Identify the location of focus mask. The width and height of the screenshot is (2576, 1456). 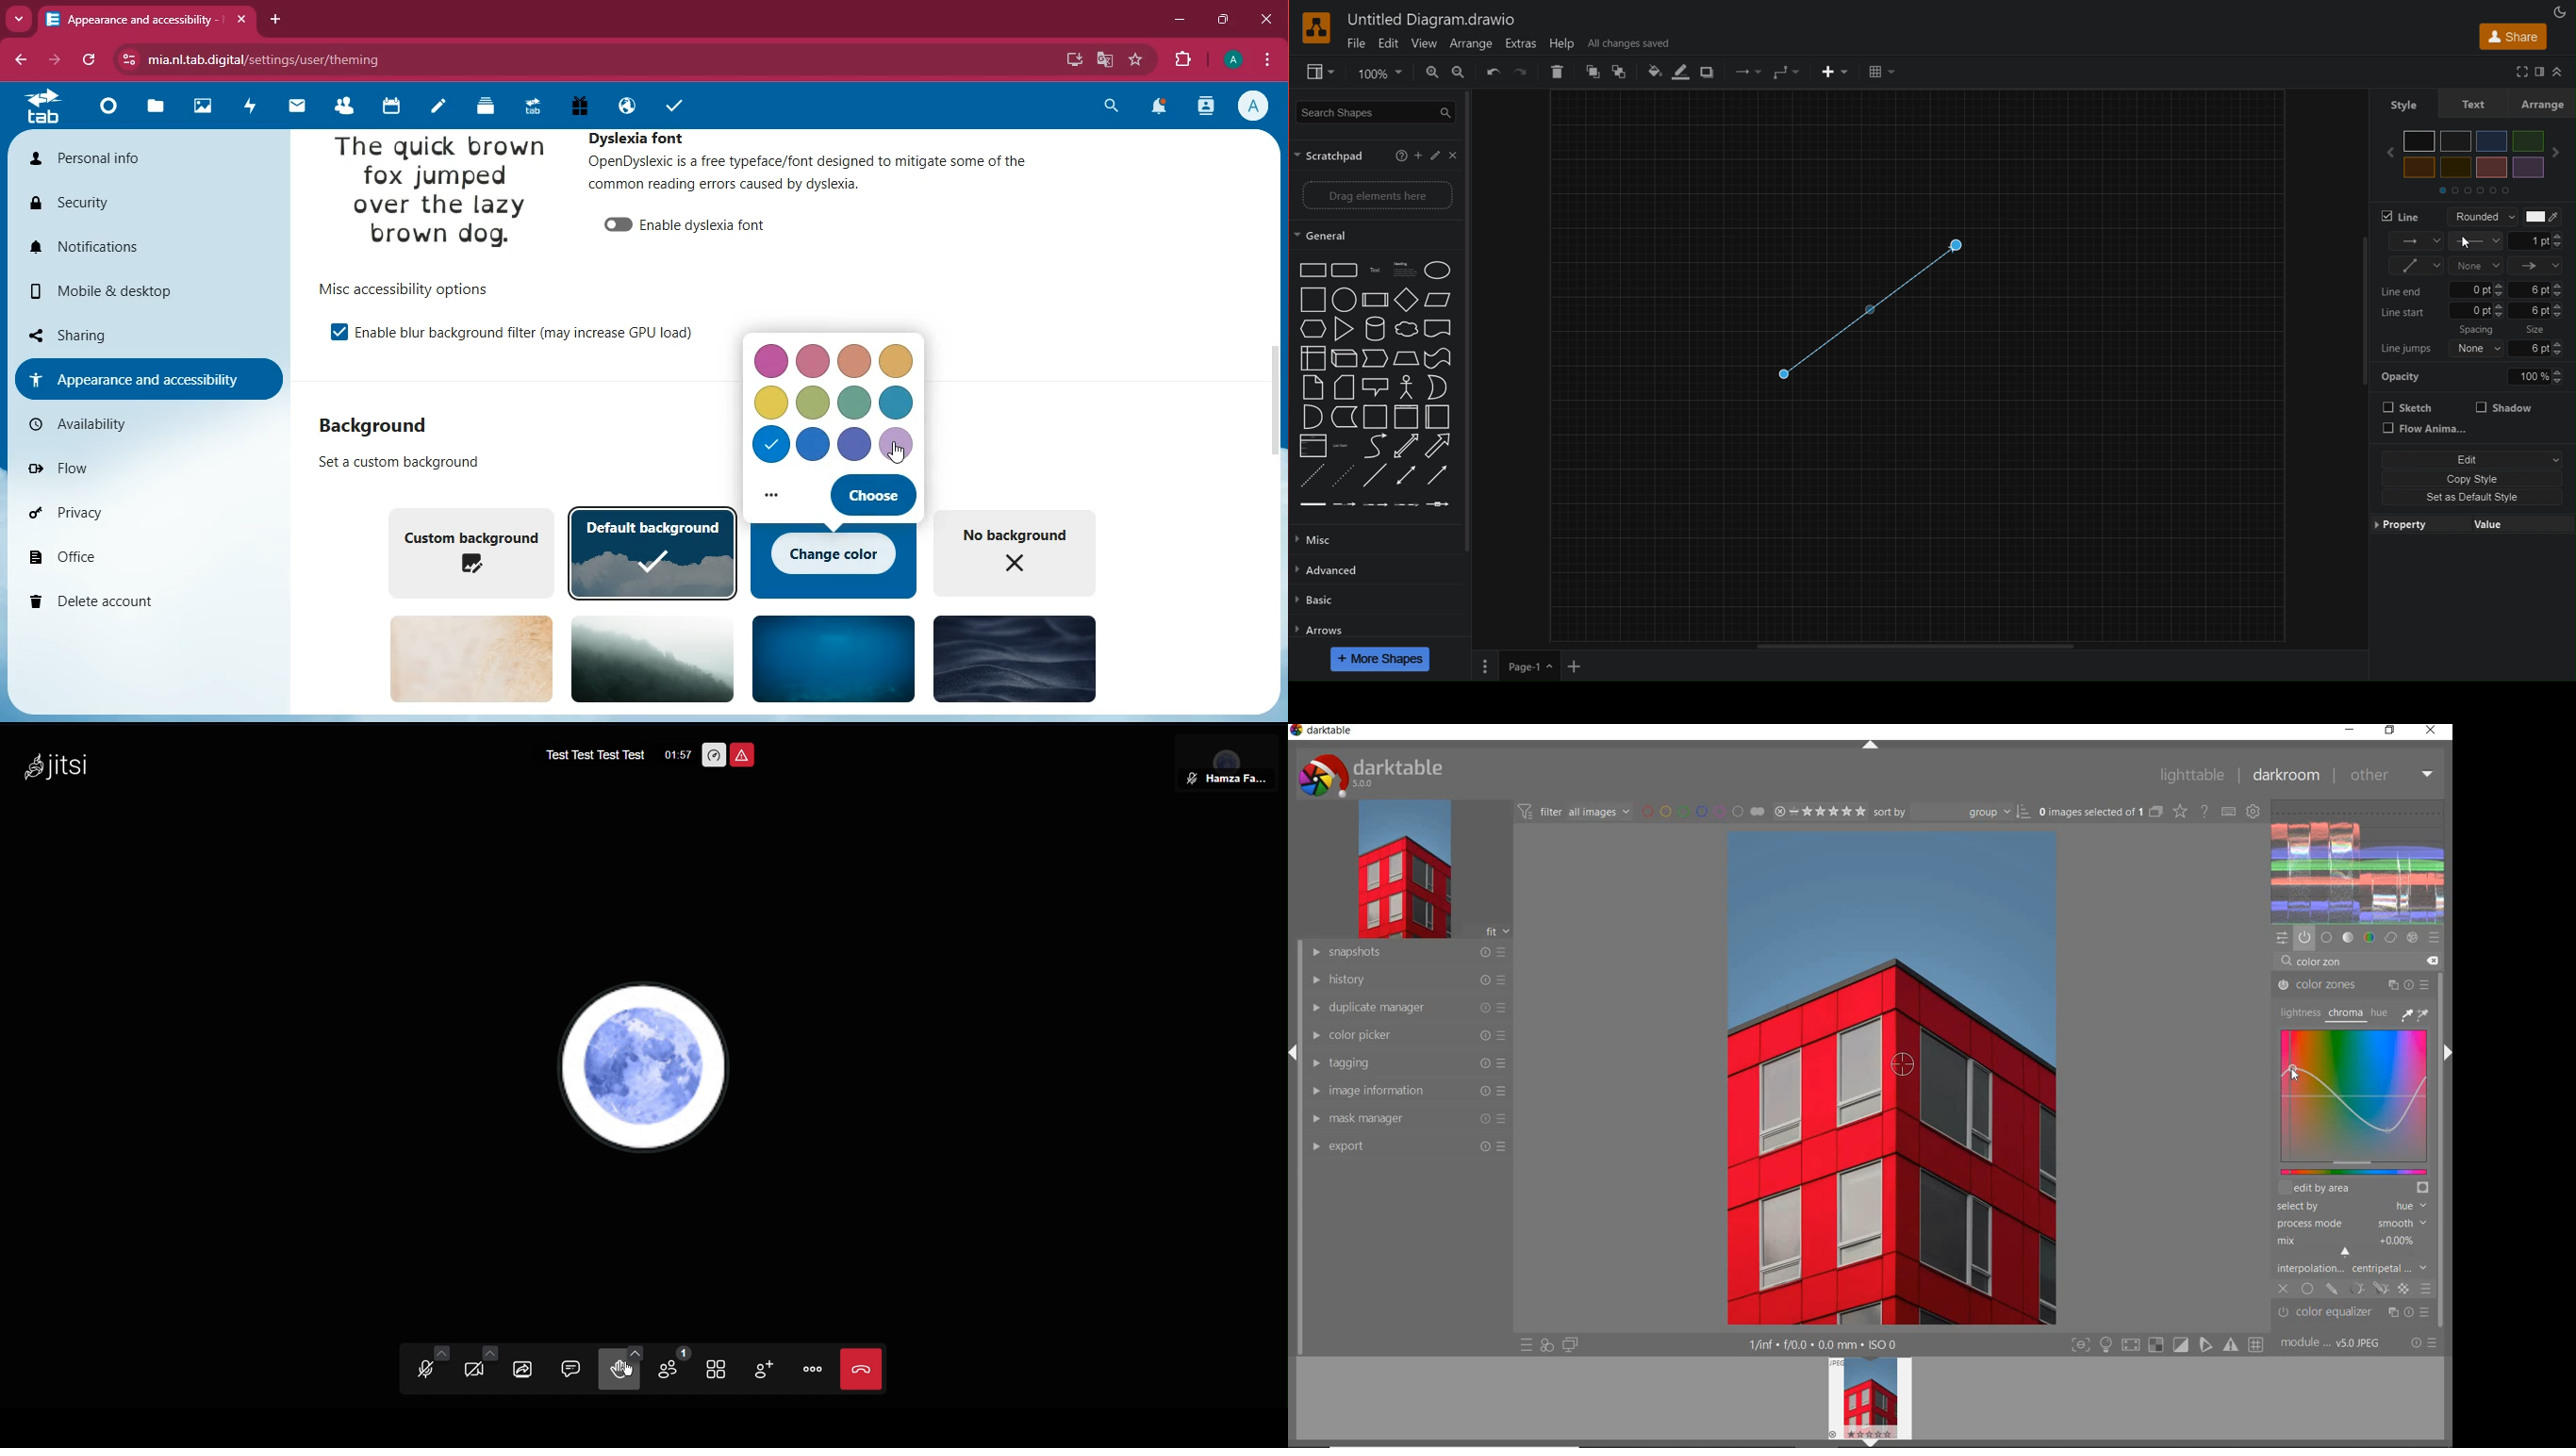
(2229, 1345).